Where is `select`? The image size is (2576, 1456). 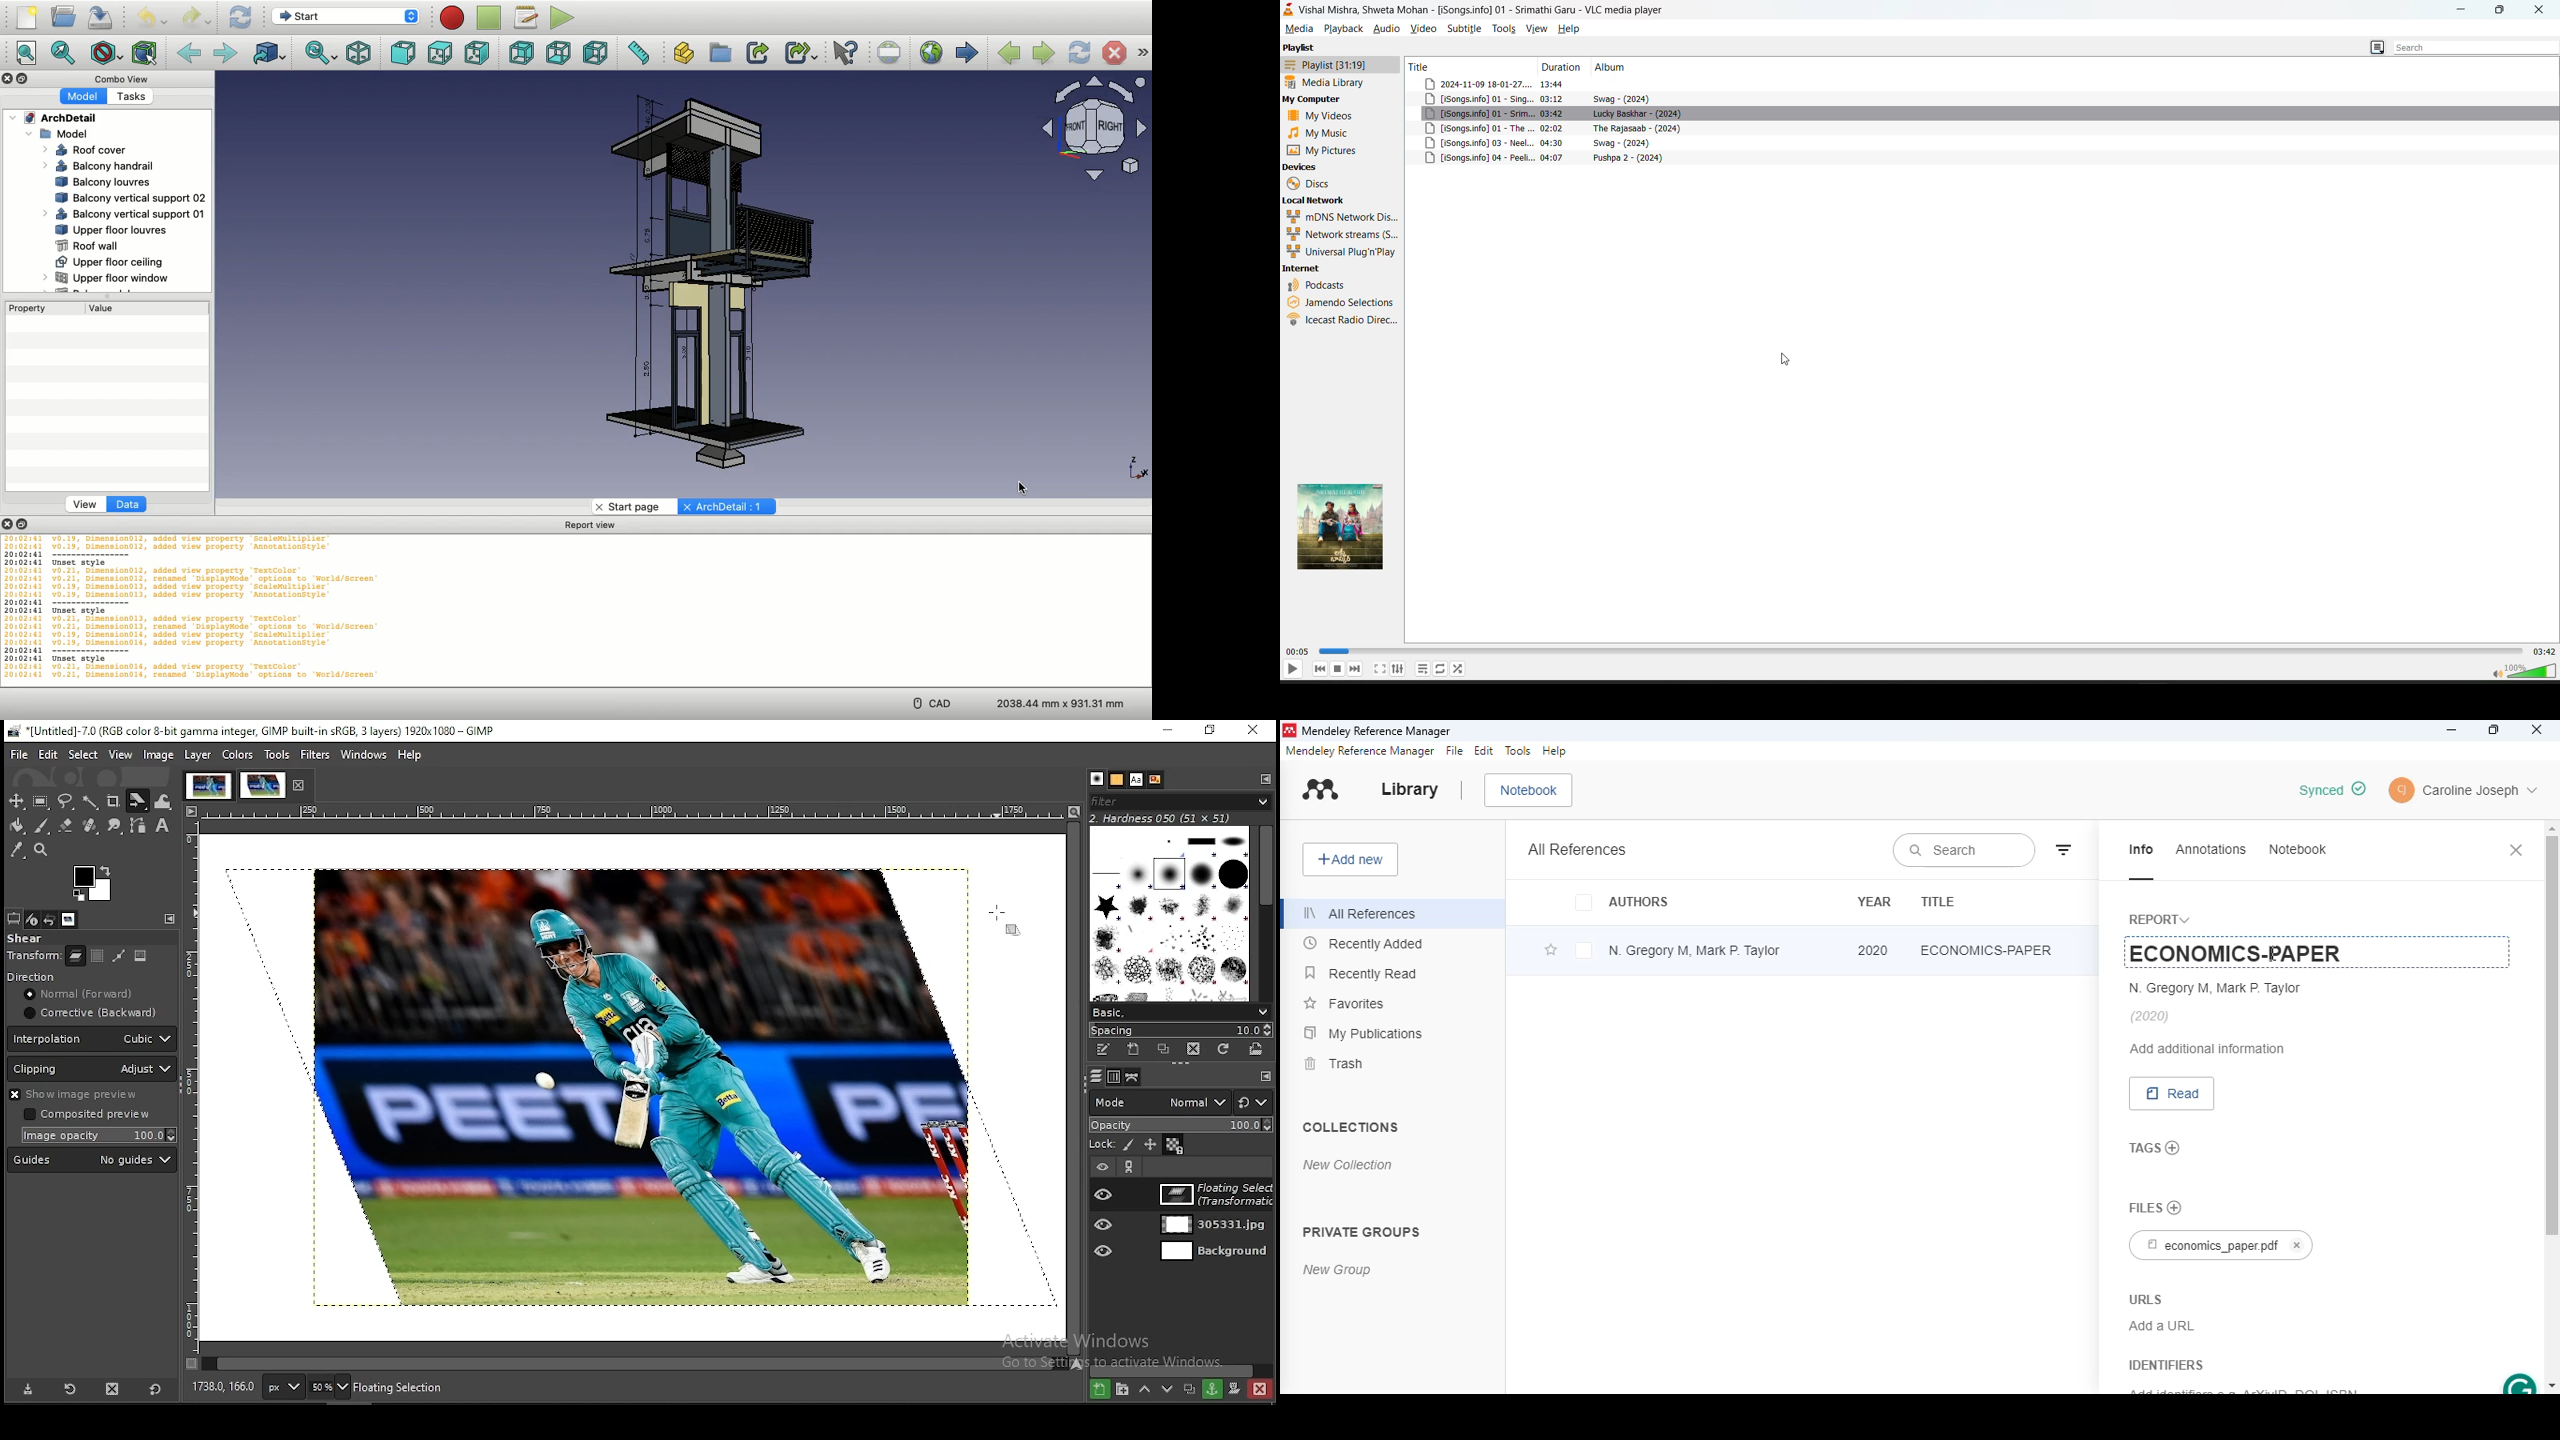
select is located at coordinates (83, 753).